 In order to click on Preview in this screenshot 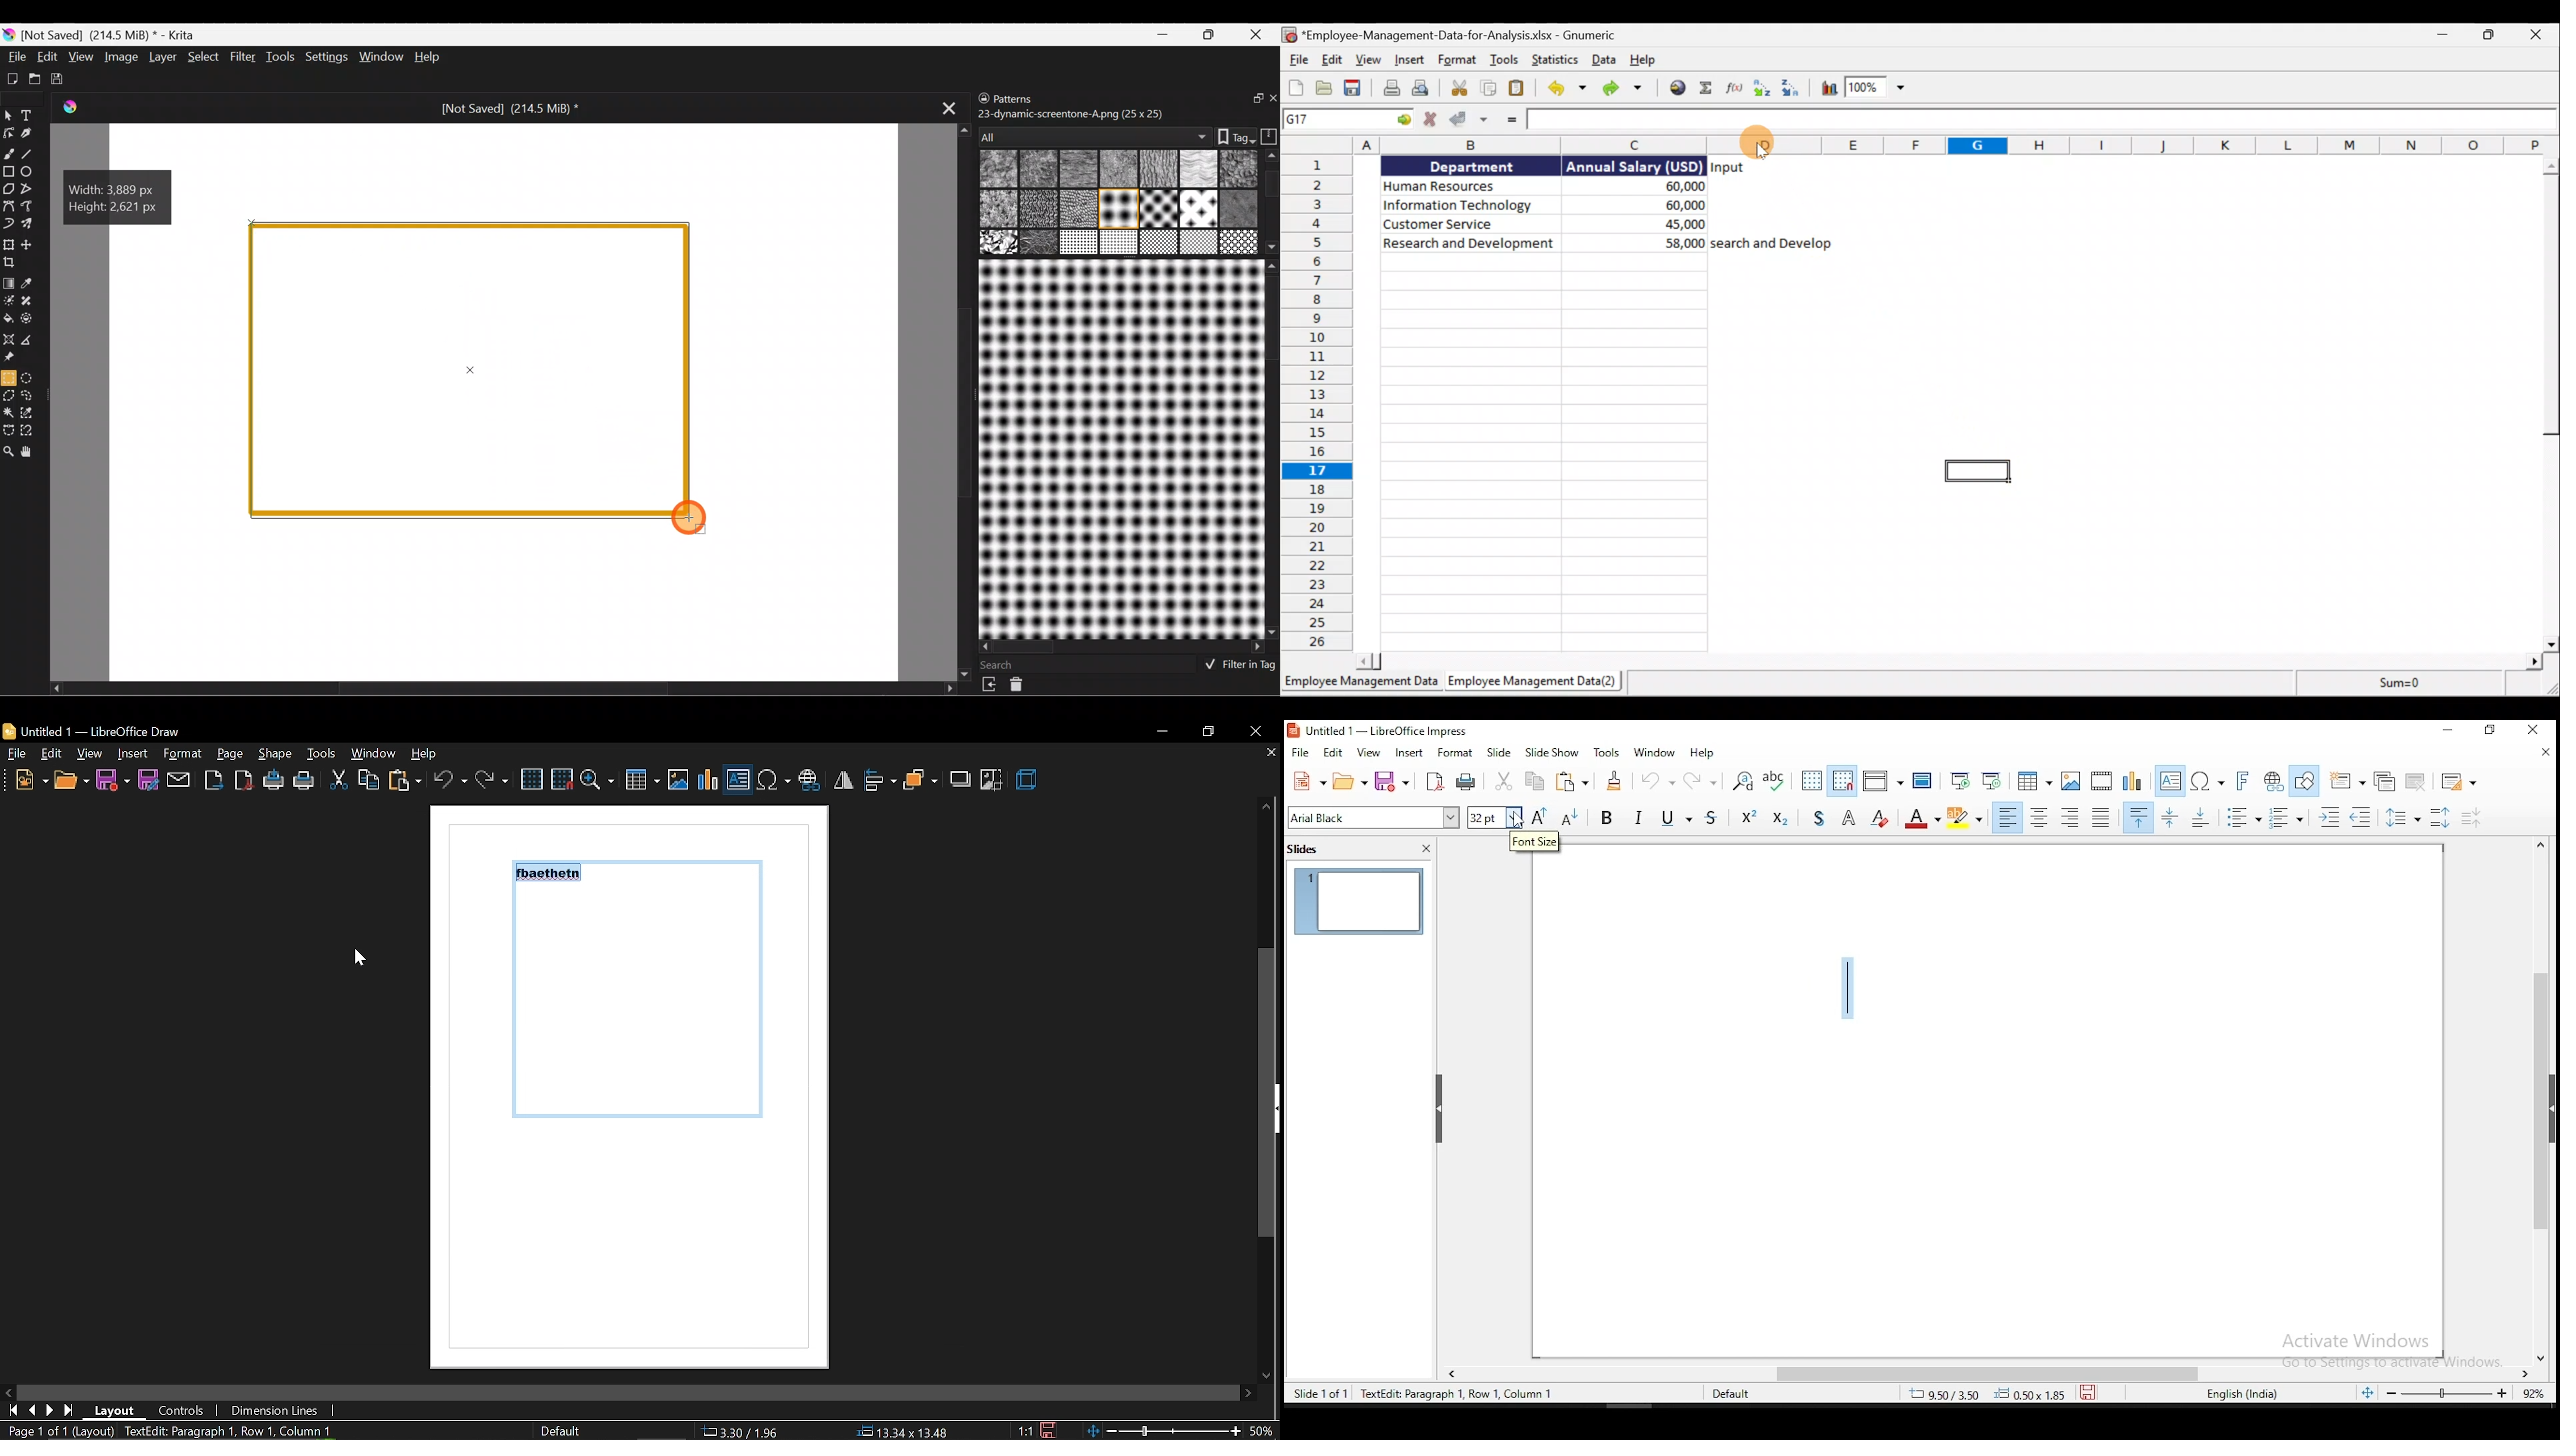, I will do `click(1119, 449)`.